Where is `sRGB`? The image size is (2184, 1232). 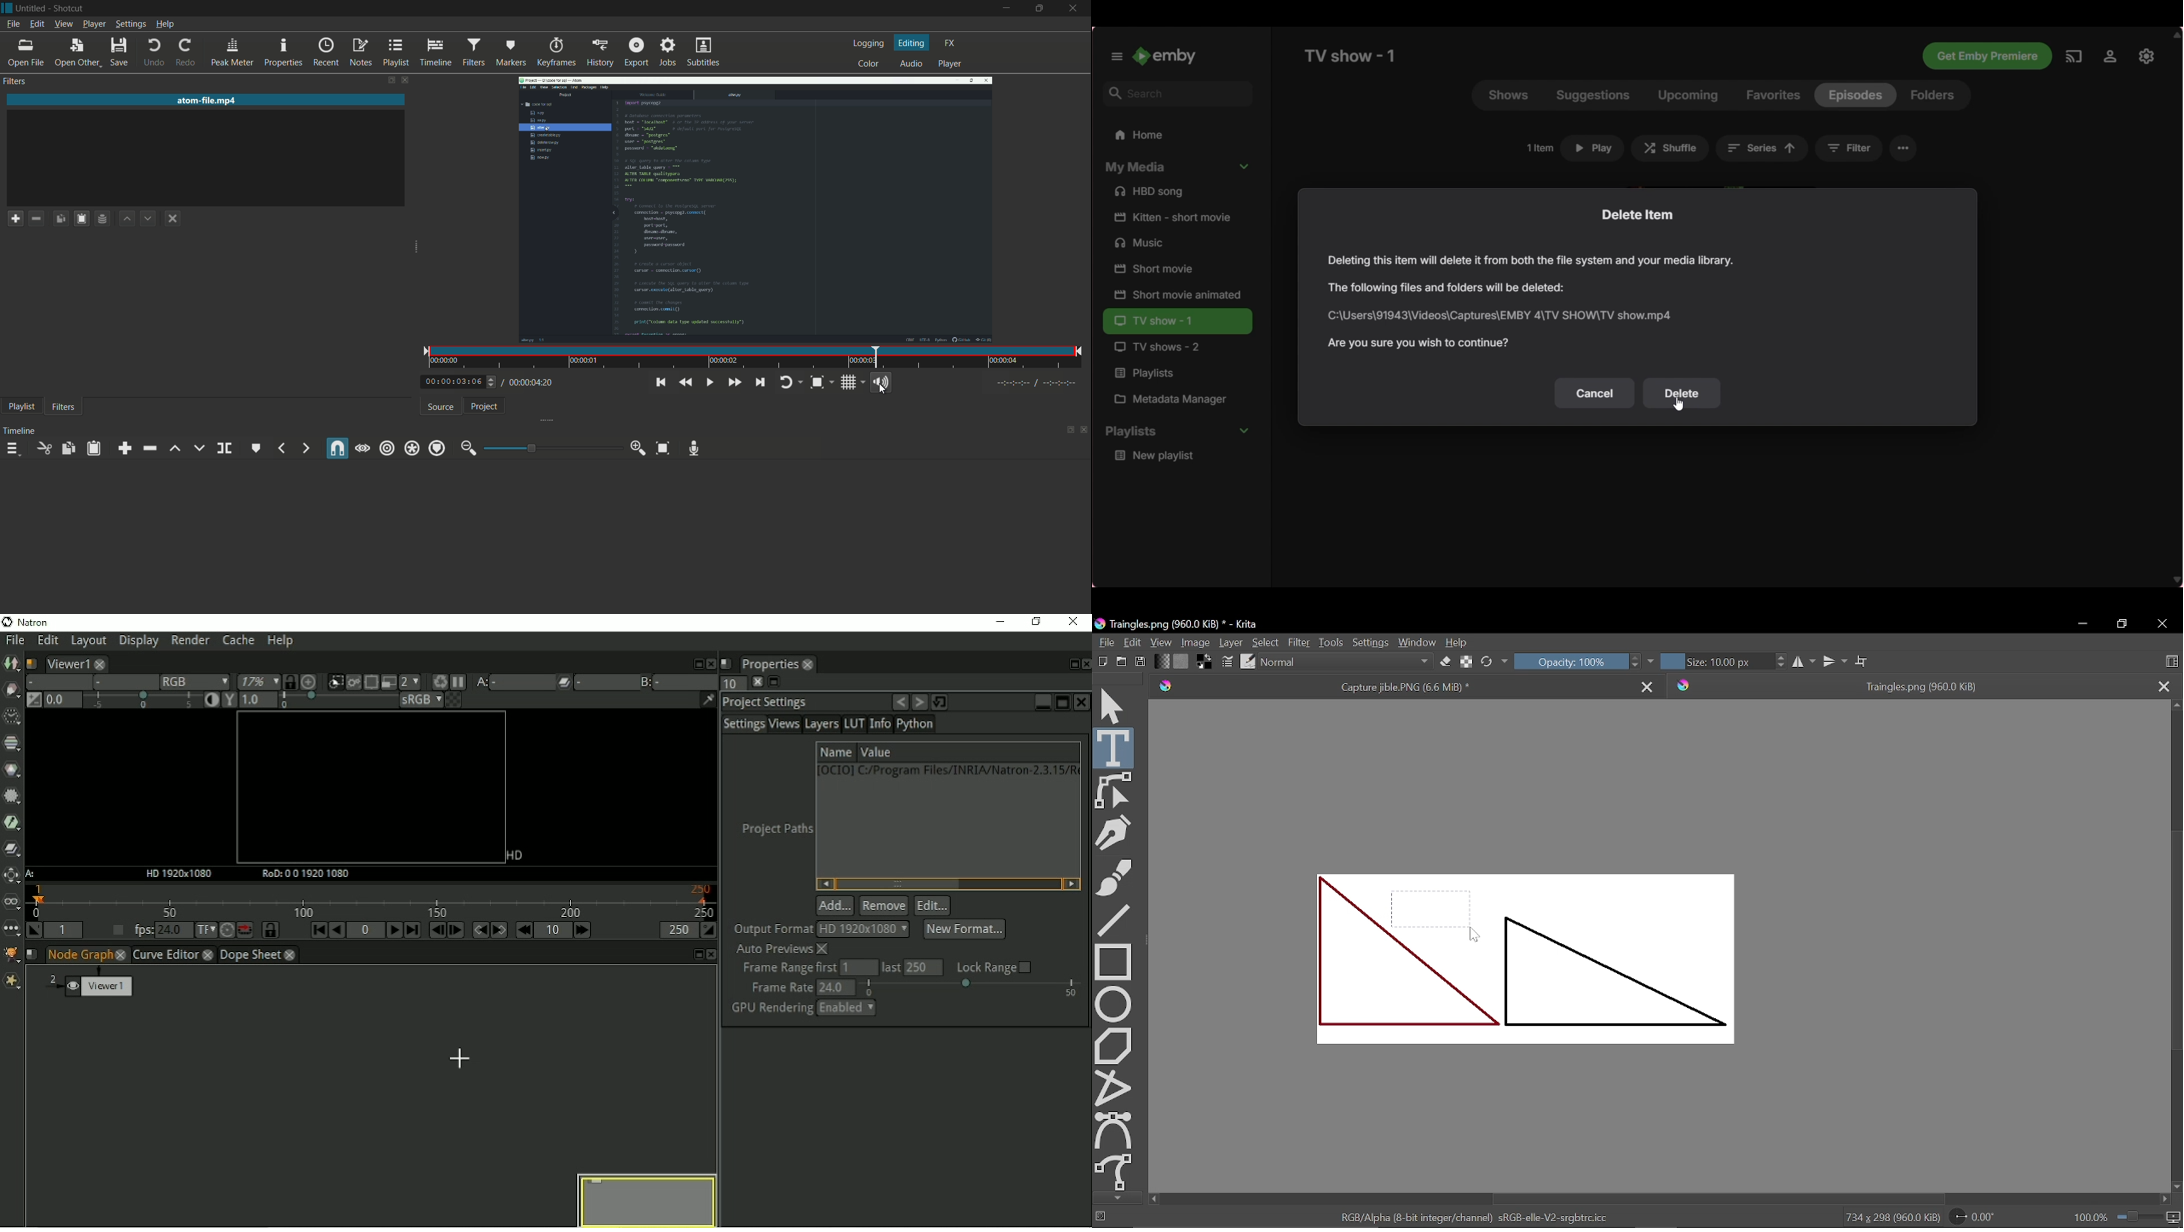 sRGB is located at coordinates (409, 700).